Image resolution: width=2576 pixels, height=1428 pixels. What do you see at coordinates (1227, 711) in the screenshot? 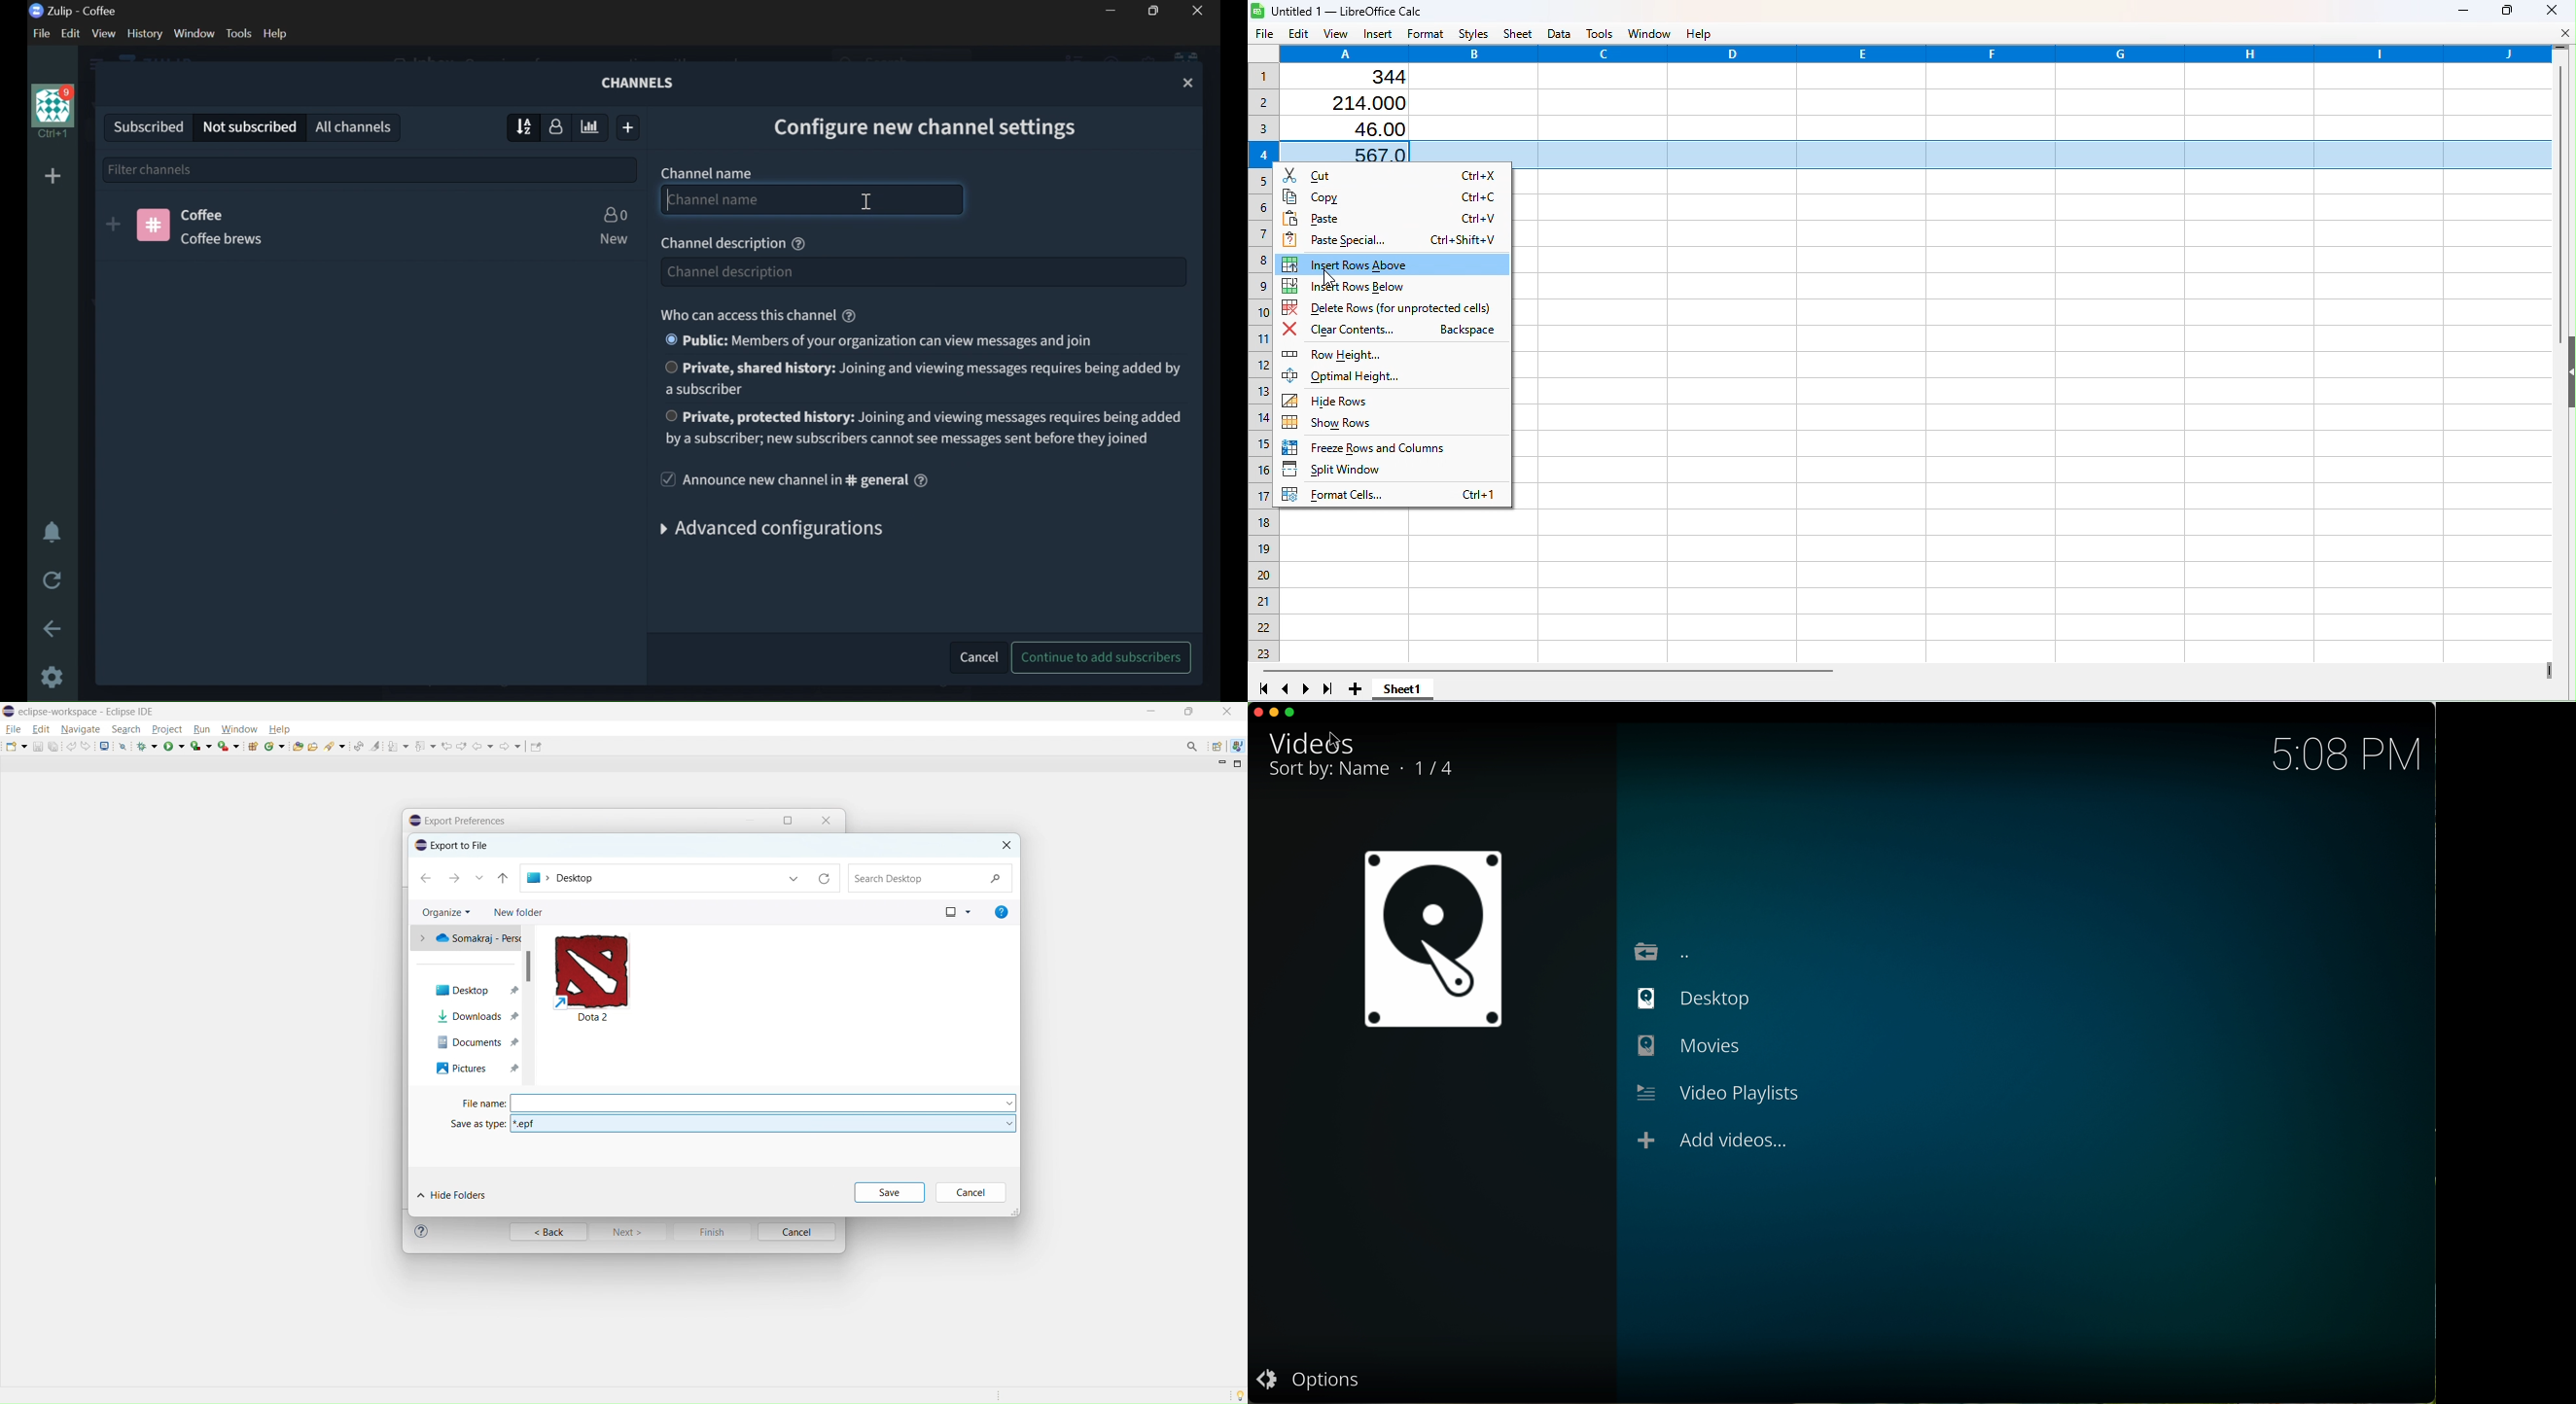
I see `close` at bounding box center [1227, 711].